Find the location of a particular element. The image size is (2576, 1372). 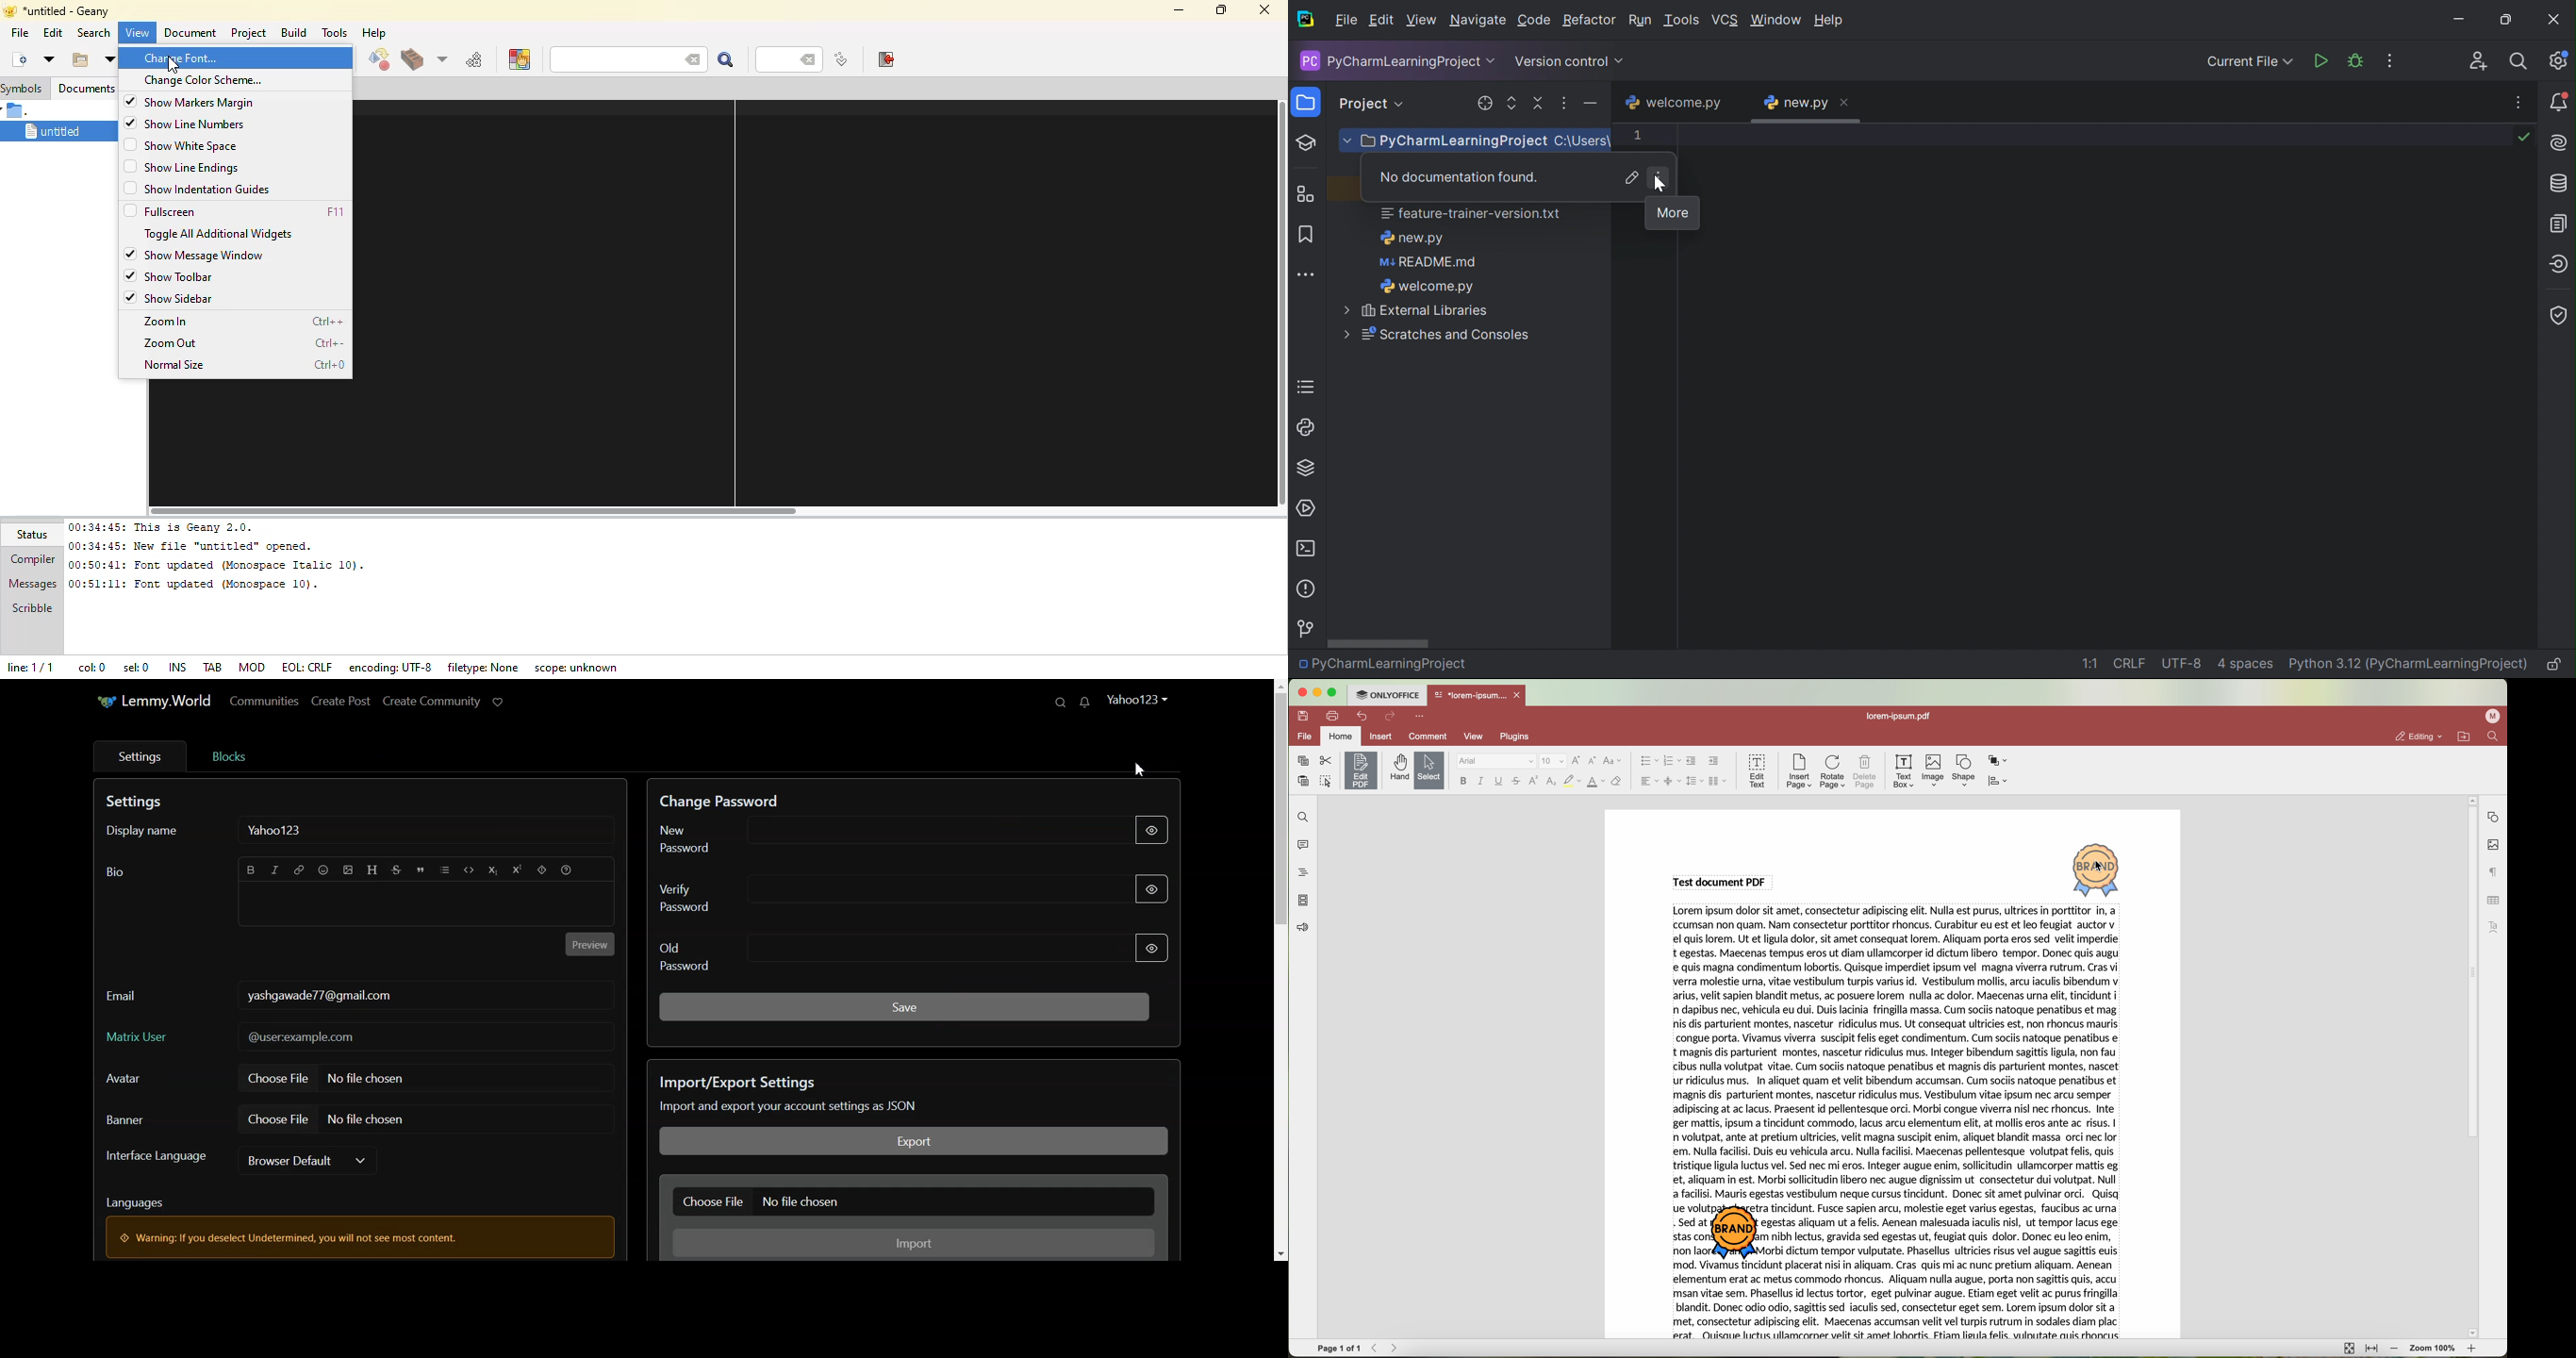

run is located at coordinates (474, 59).